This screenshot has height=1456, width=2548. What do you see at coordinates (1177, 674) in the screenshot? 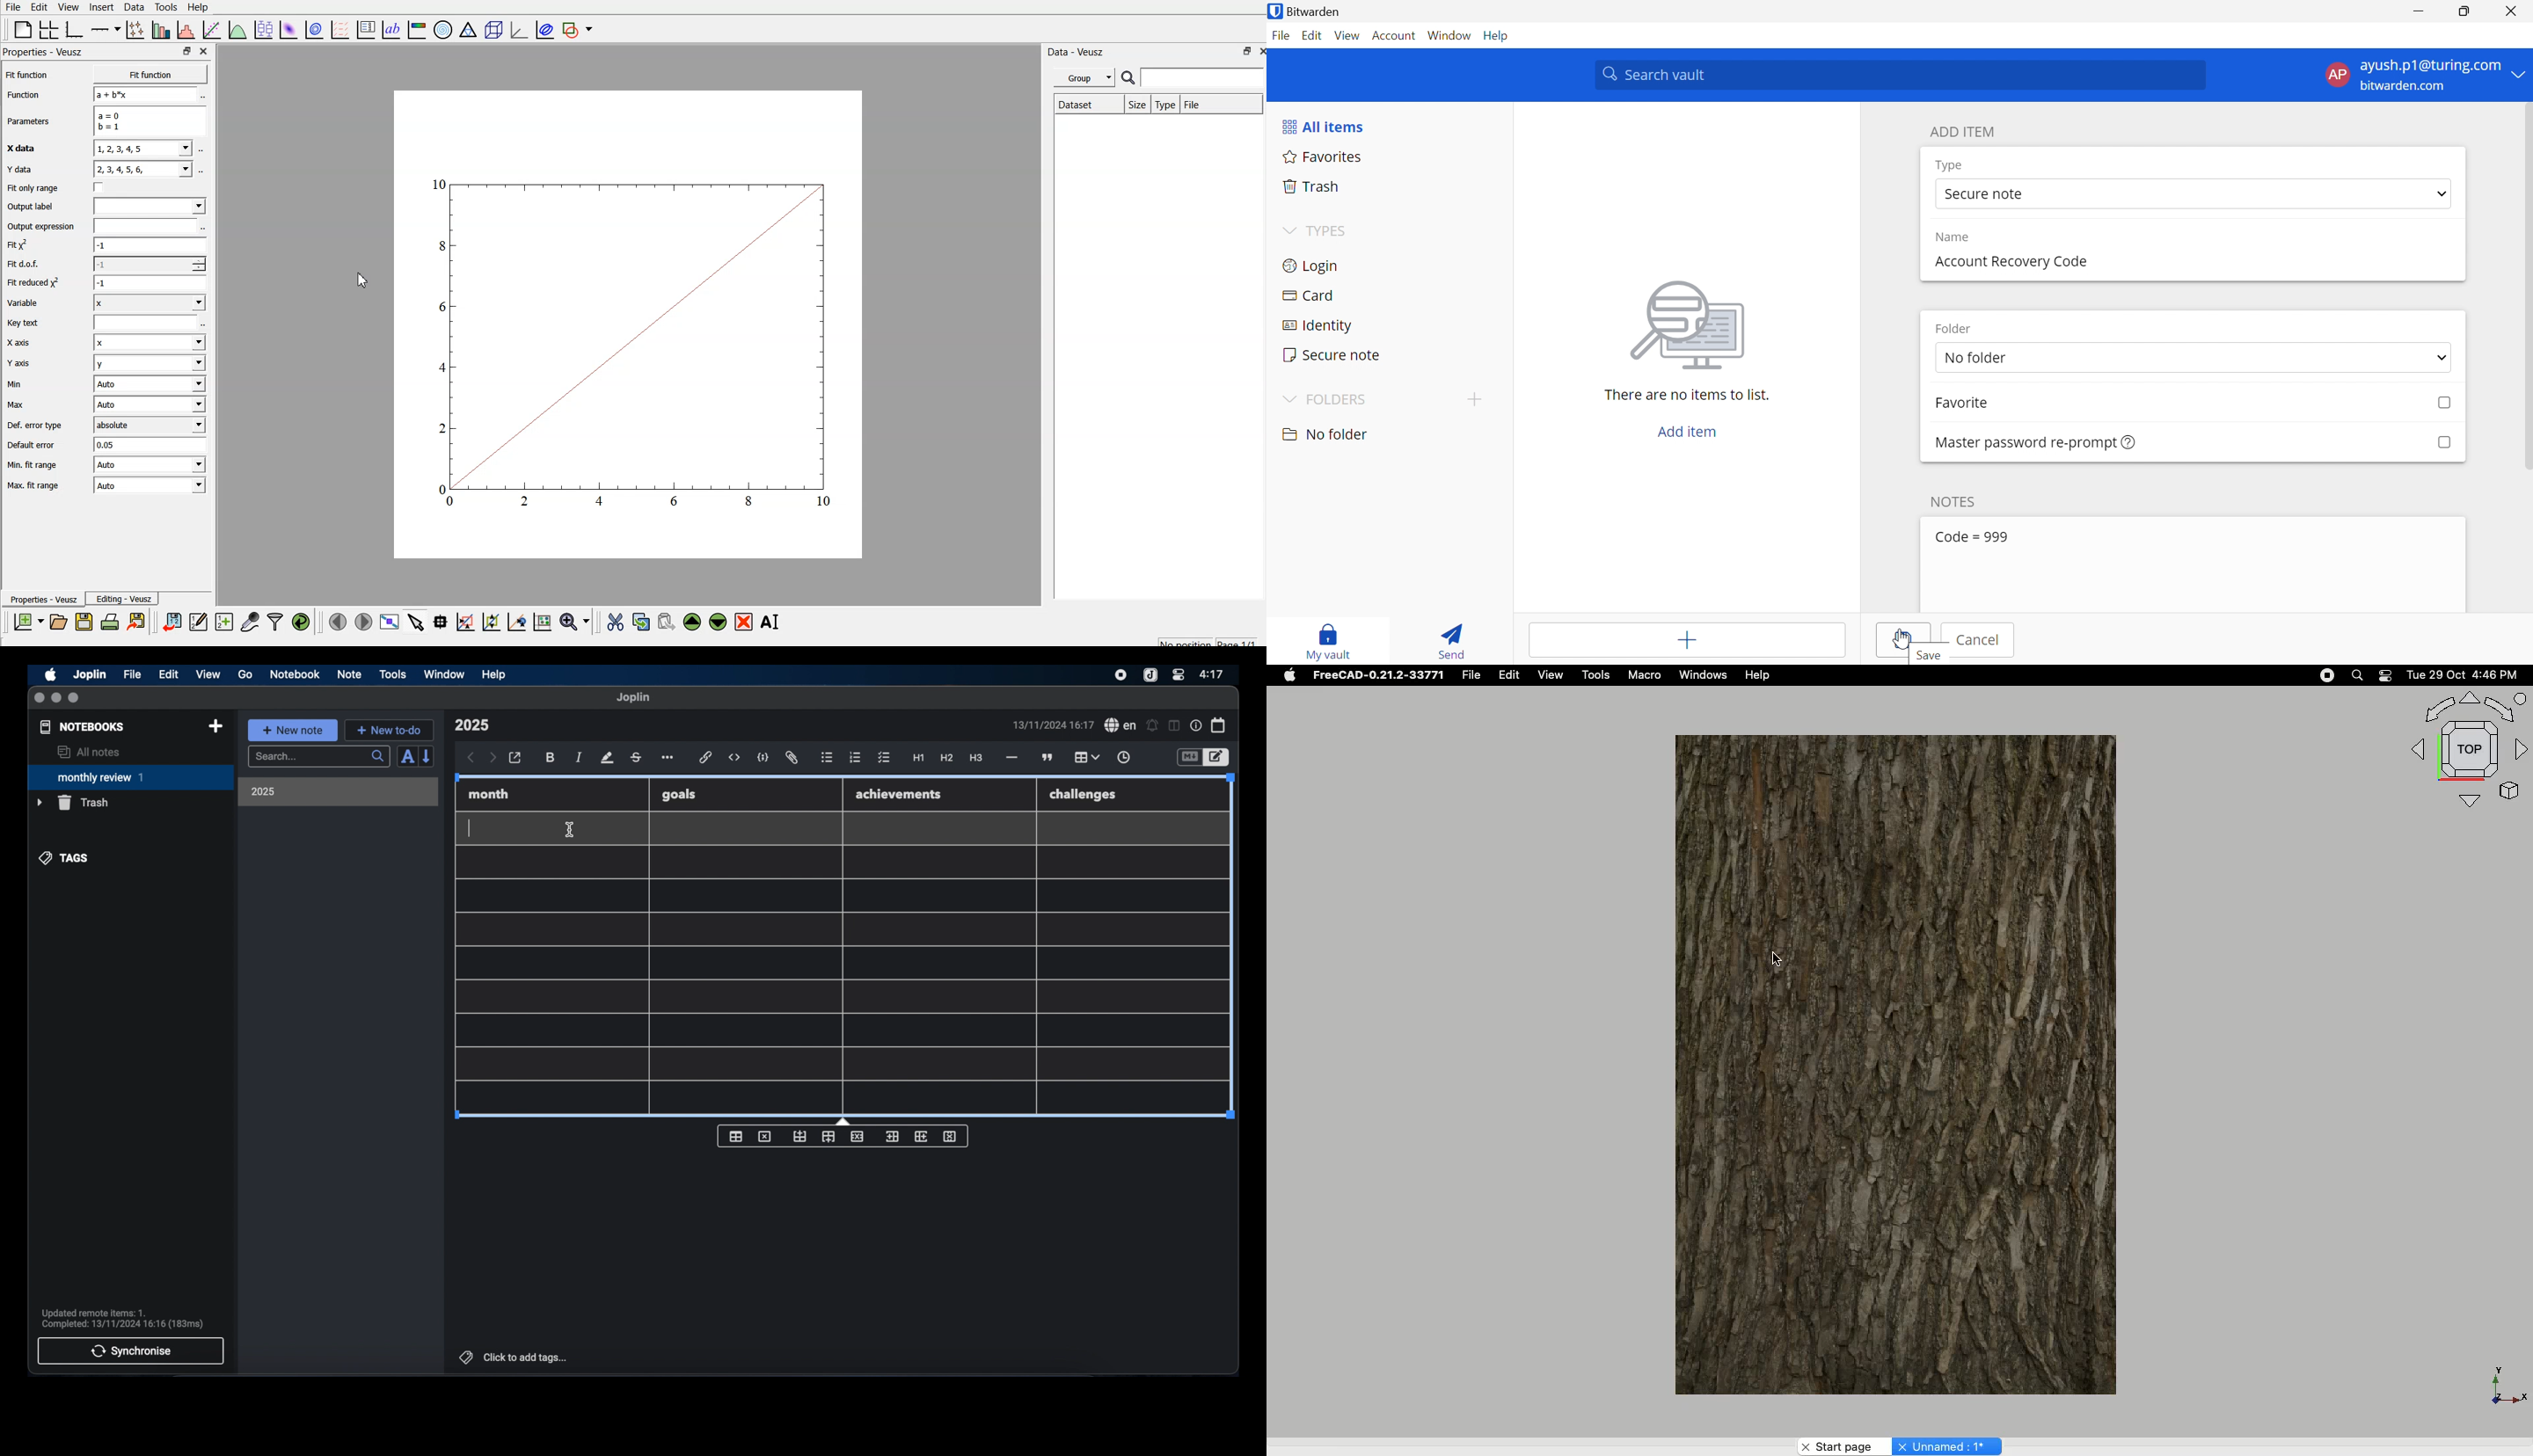
I see `control center` at bounding box center [1177, 674].